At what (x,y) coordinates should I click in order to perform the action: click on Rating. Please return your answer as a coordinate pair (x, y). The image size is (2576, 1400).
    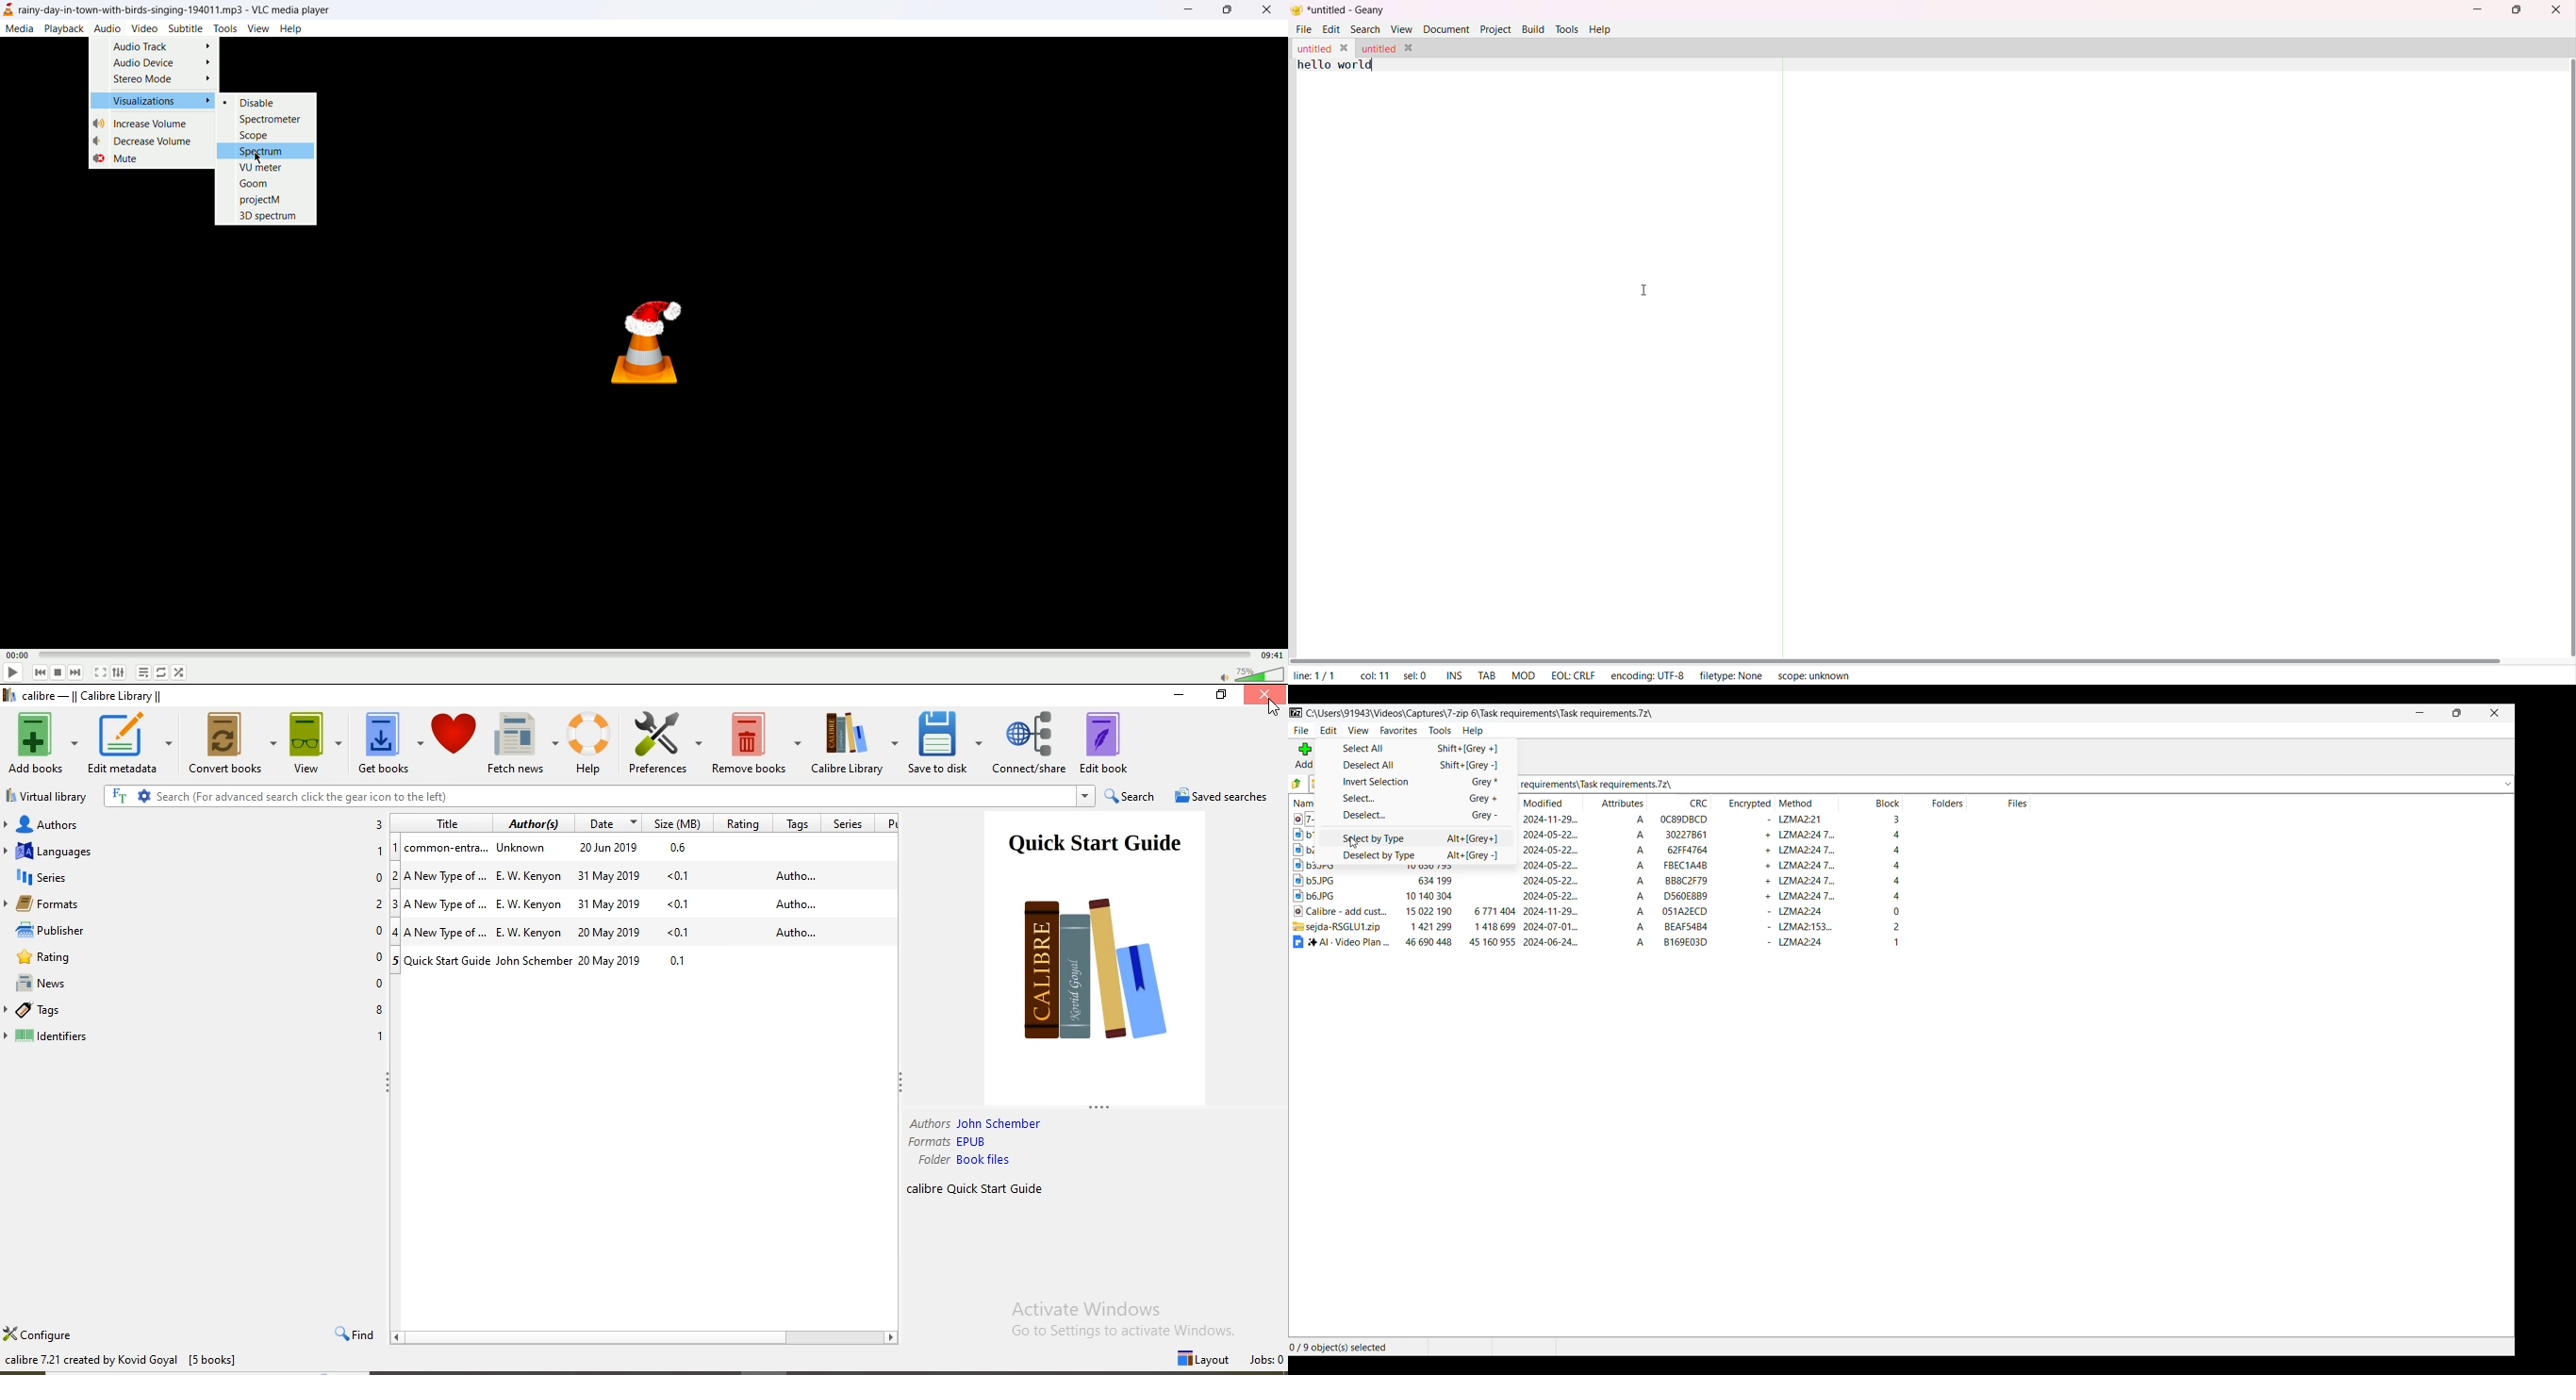
    Looking at the image, I should click on (195, 959).